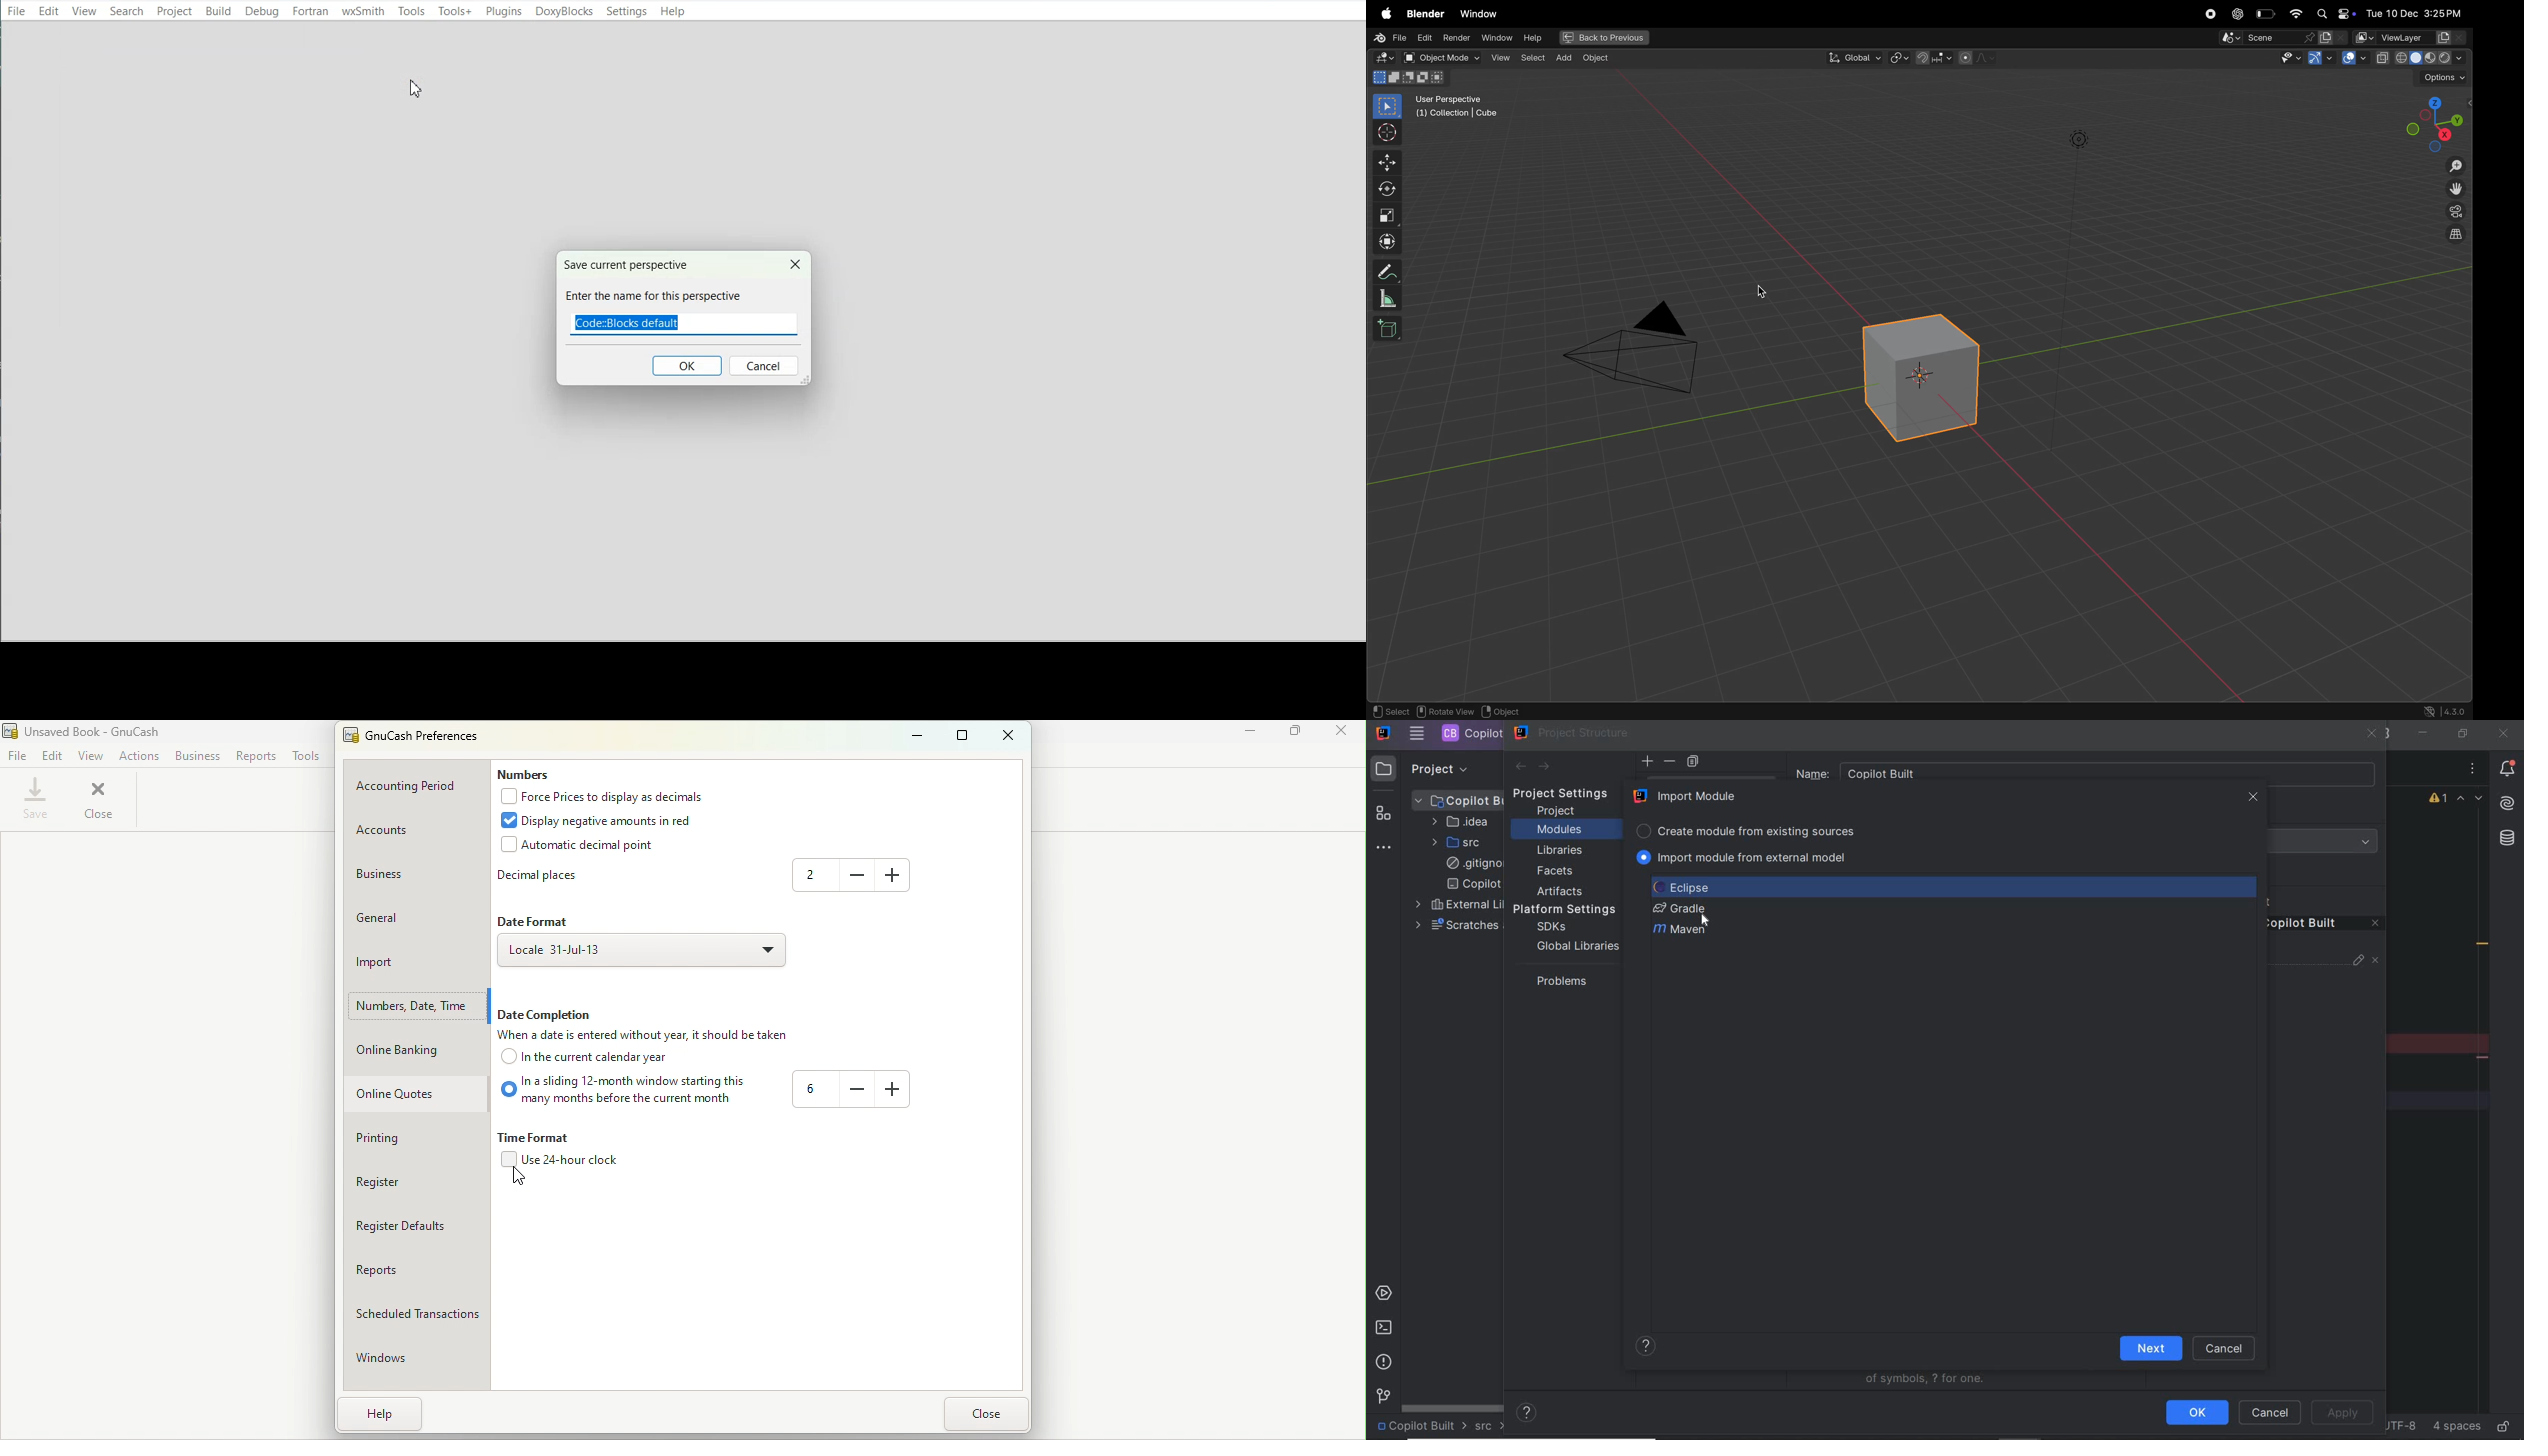 This screenshot has height=1456, width=2548. What do you see at coordinates (1385, 134) in the screenshot?
I see `cursor` at bounding box center [1385, 134].